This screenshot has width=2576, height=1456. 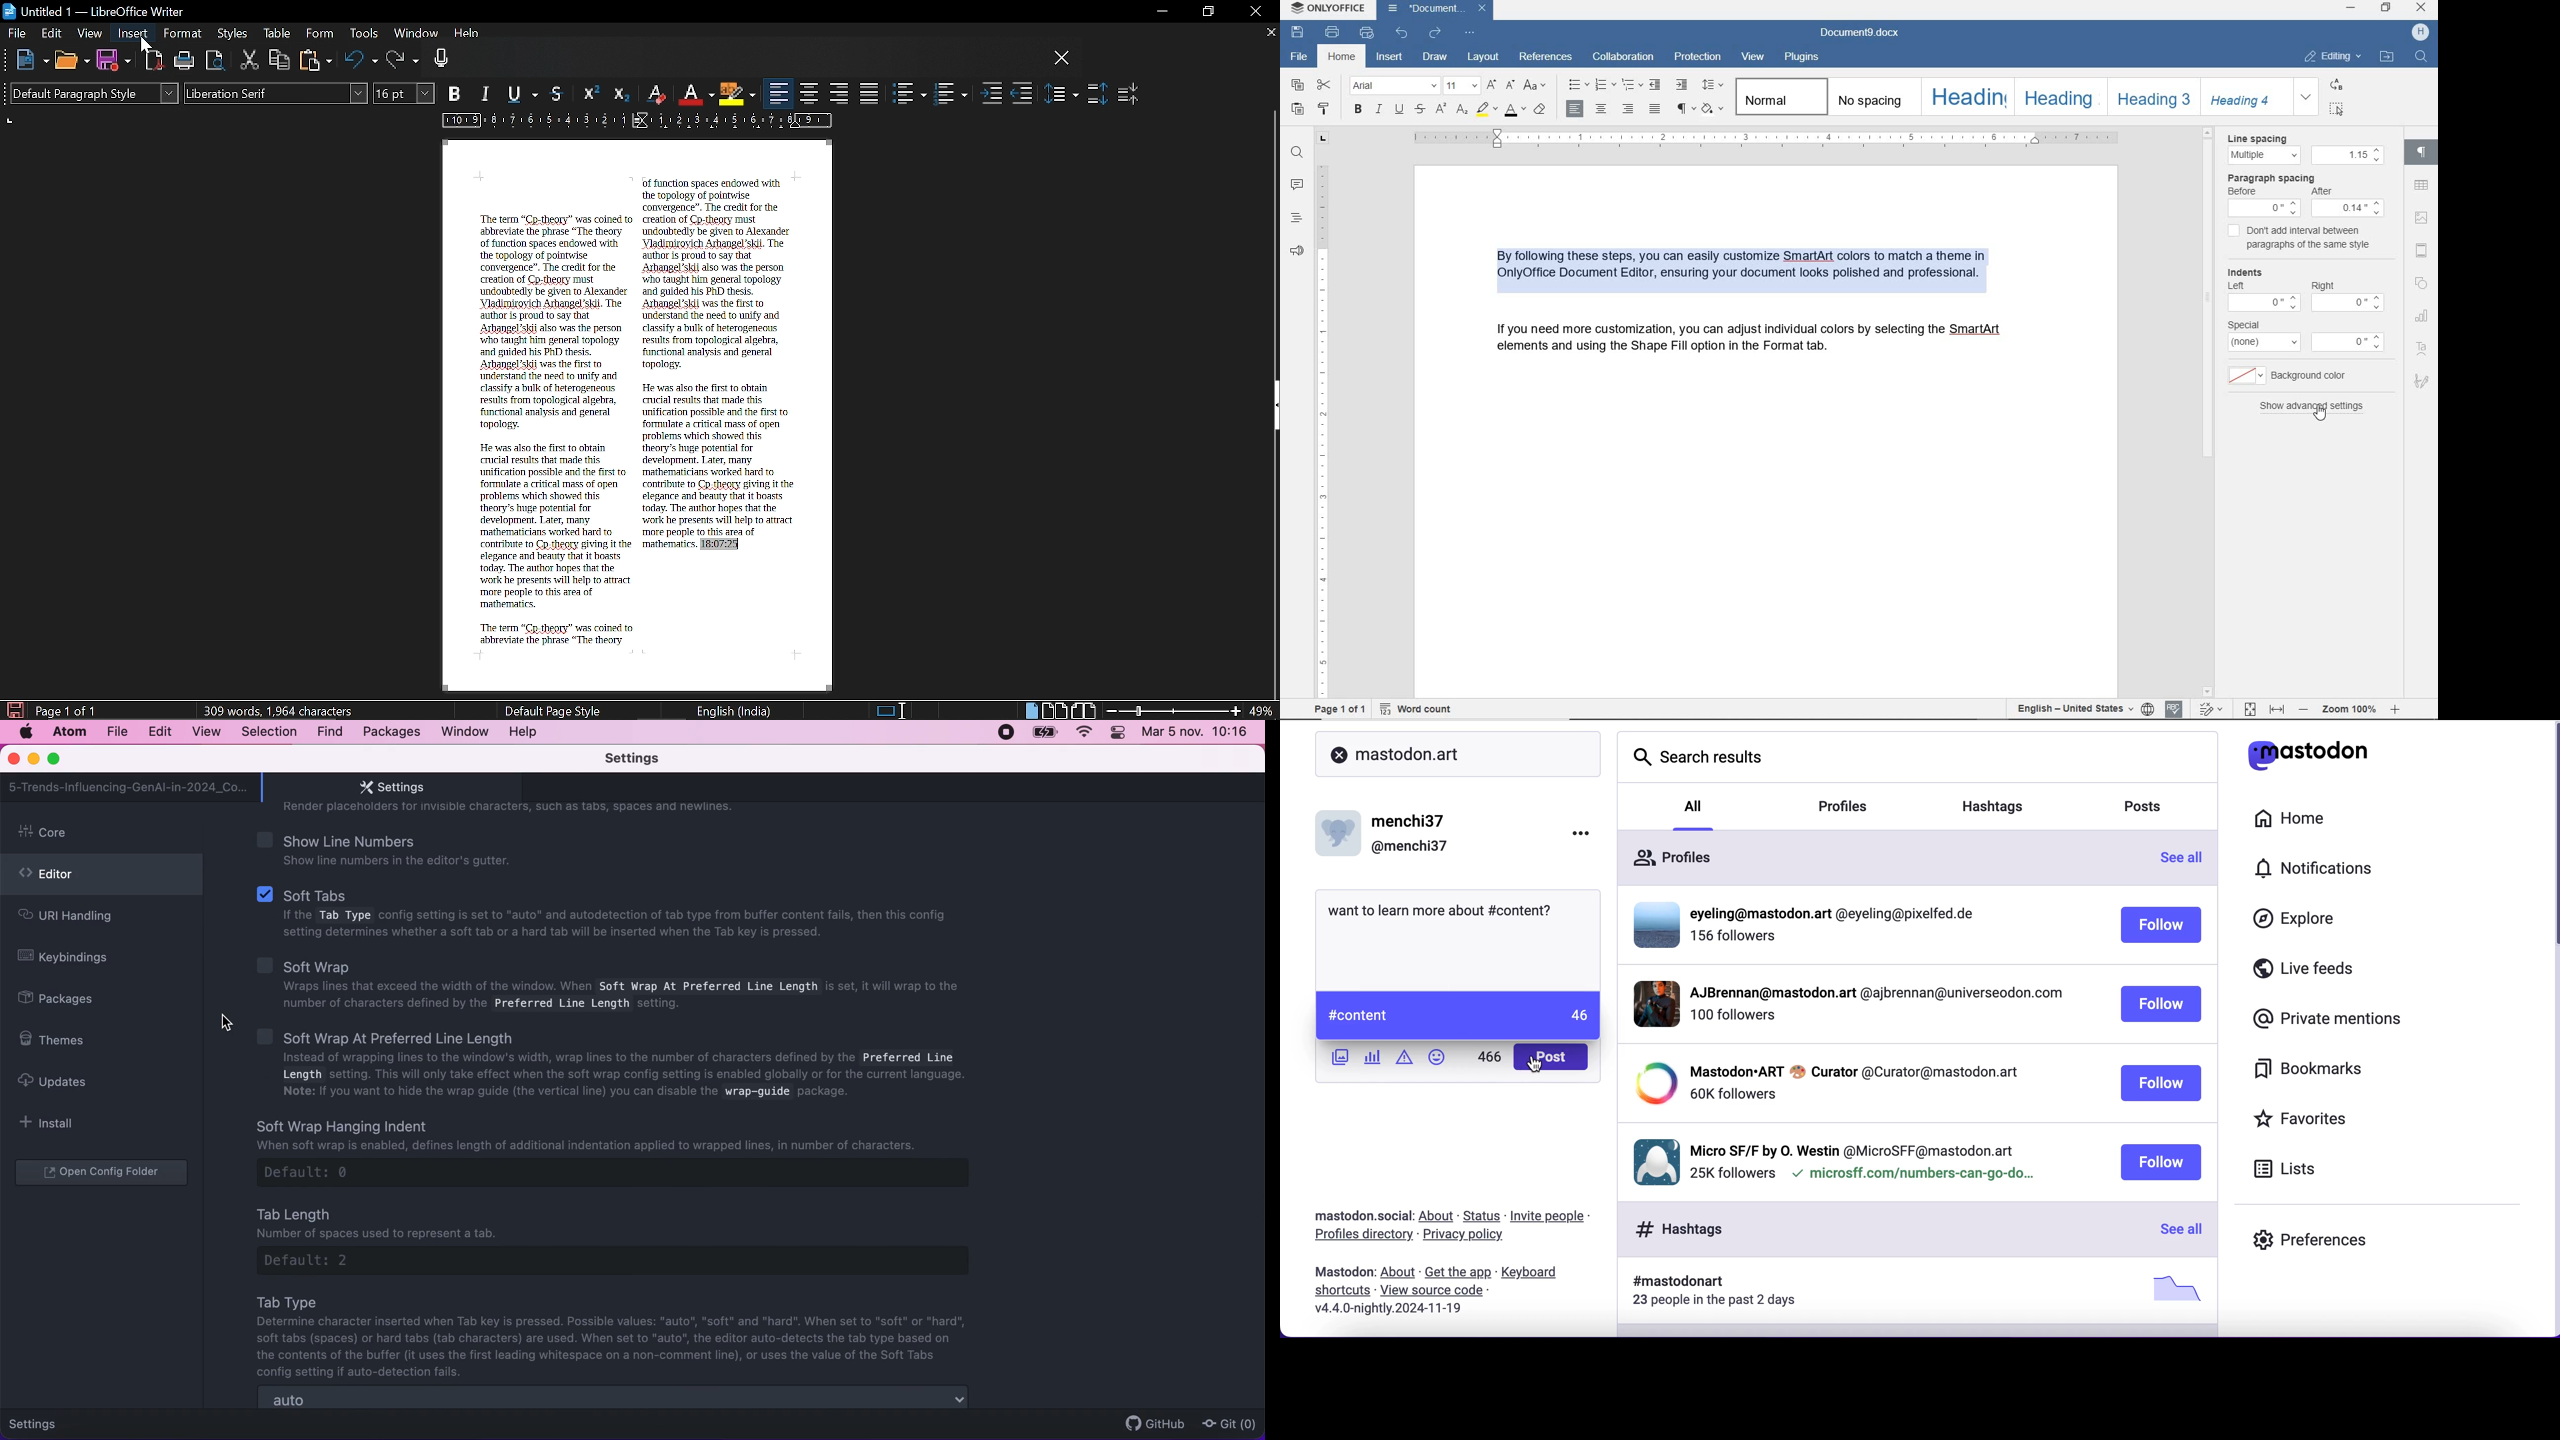 What do you see at coordinates (1368, 34) in the screenshot?
I see `quick print` at bounding box center [1368, 34].